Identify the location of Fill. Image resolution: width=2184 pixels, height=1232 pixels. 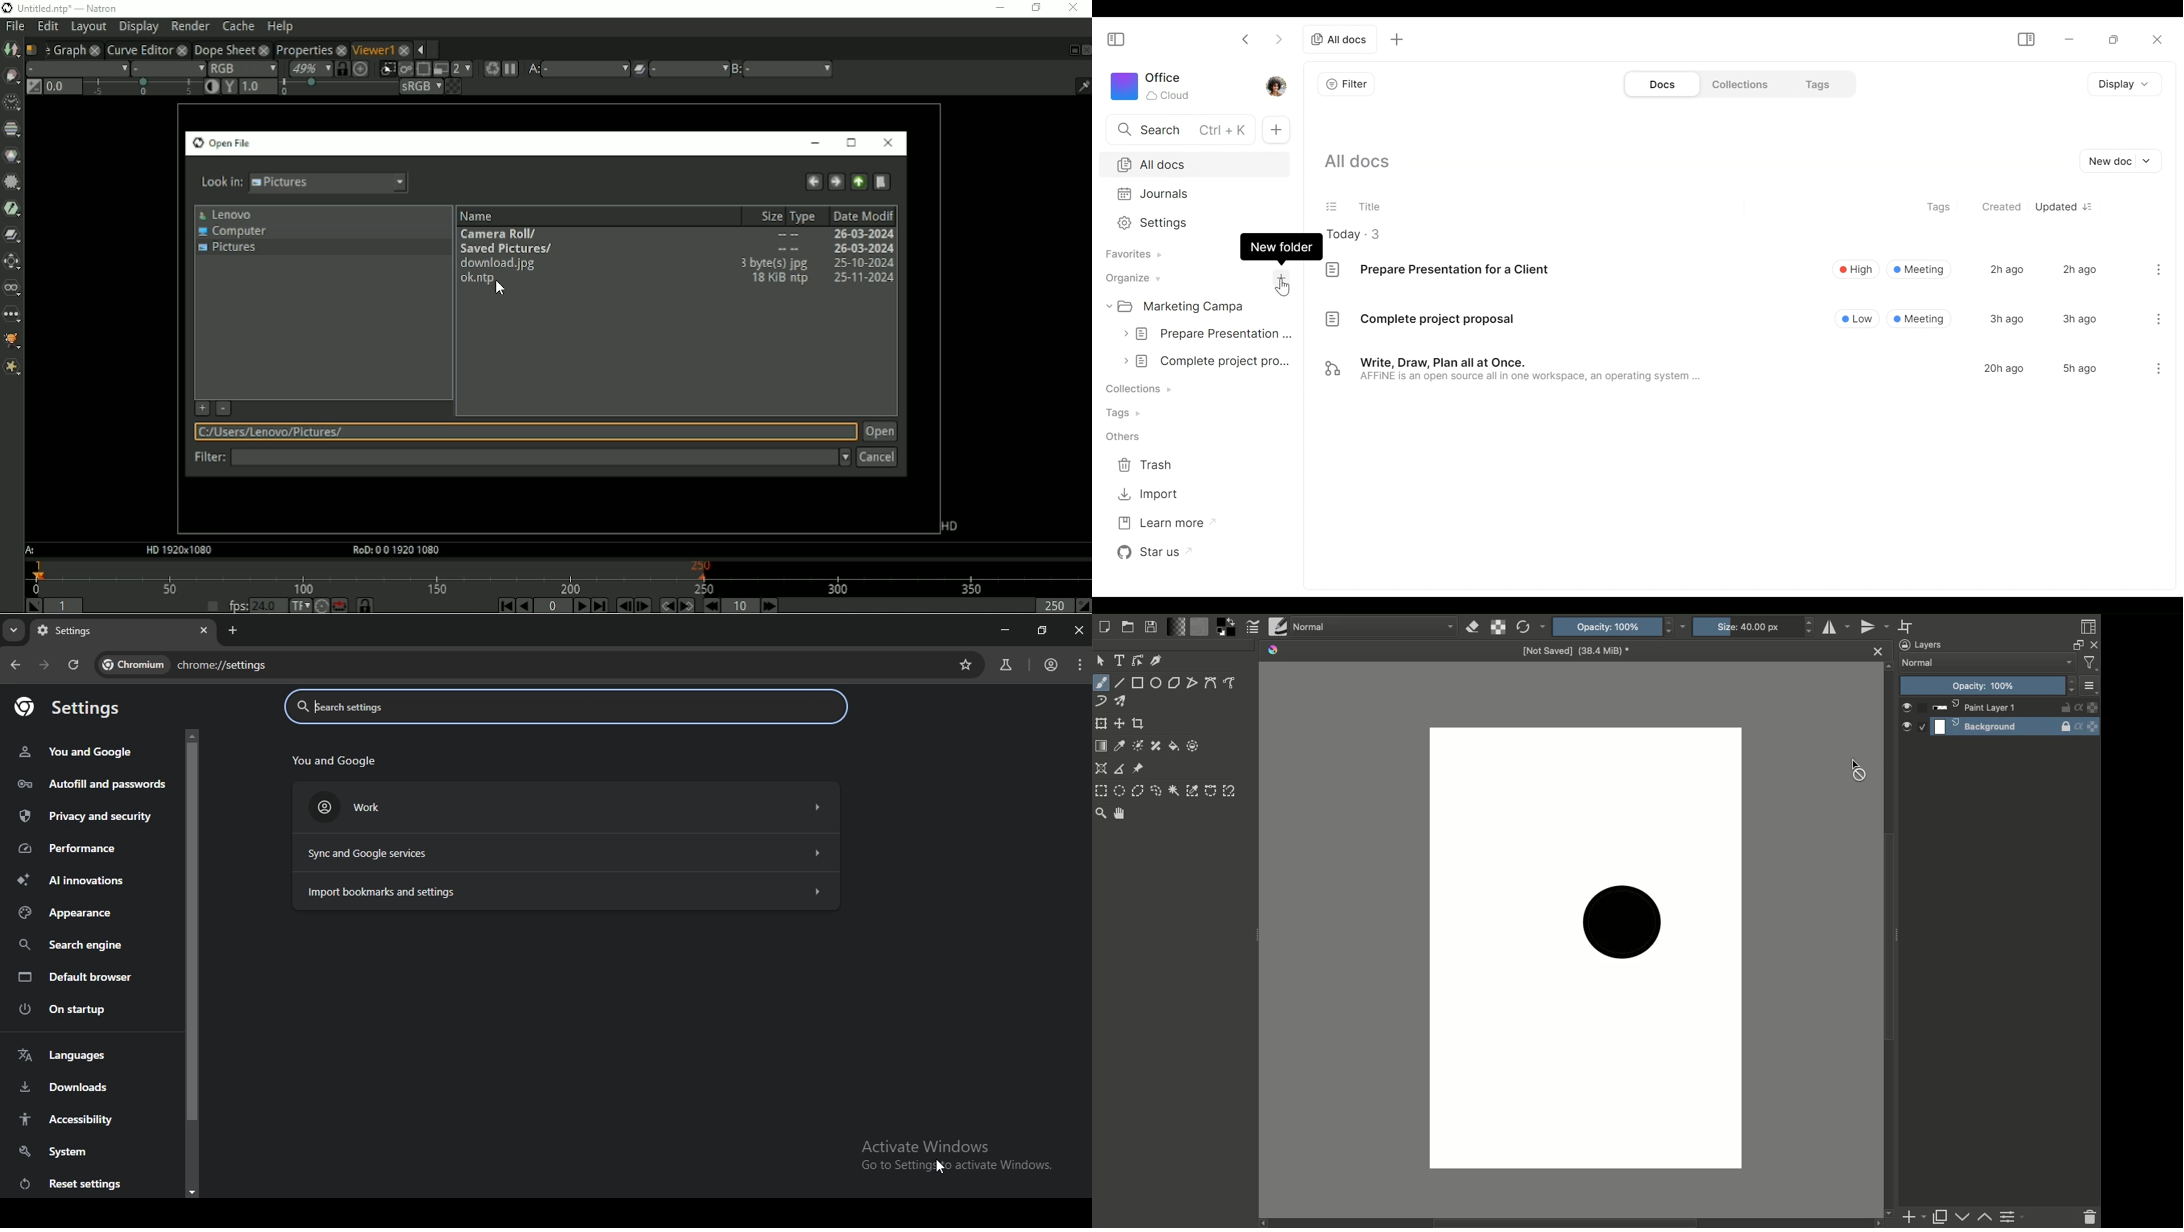
(1175, 747).